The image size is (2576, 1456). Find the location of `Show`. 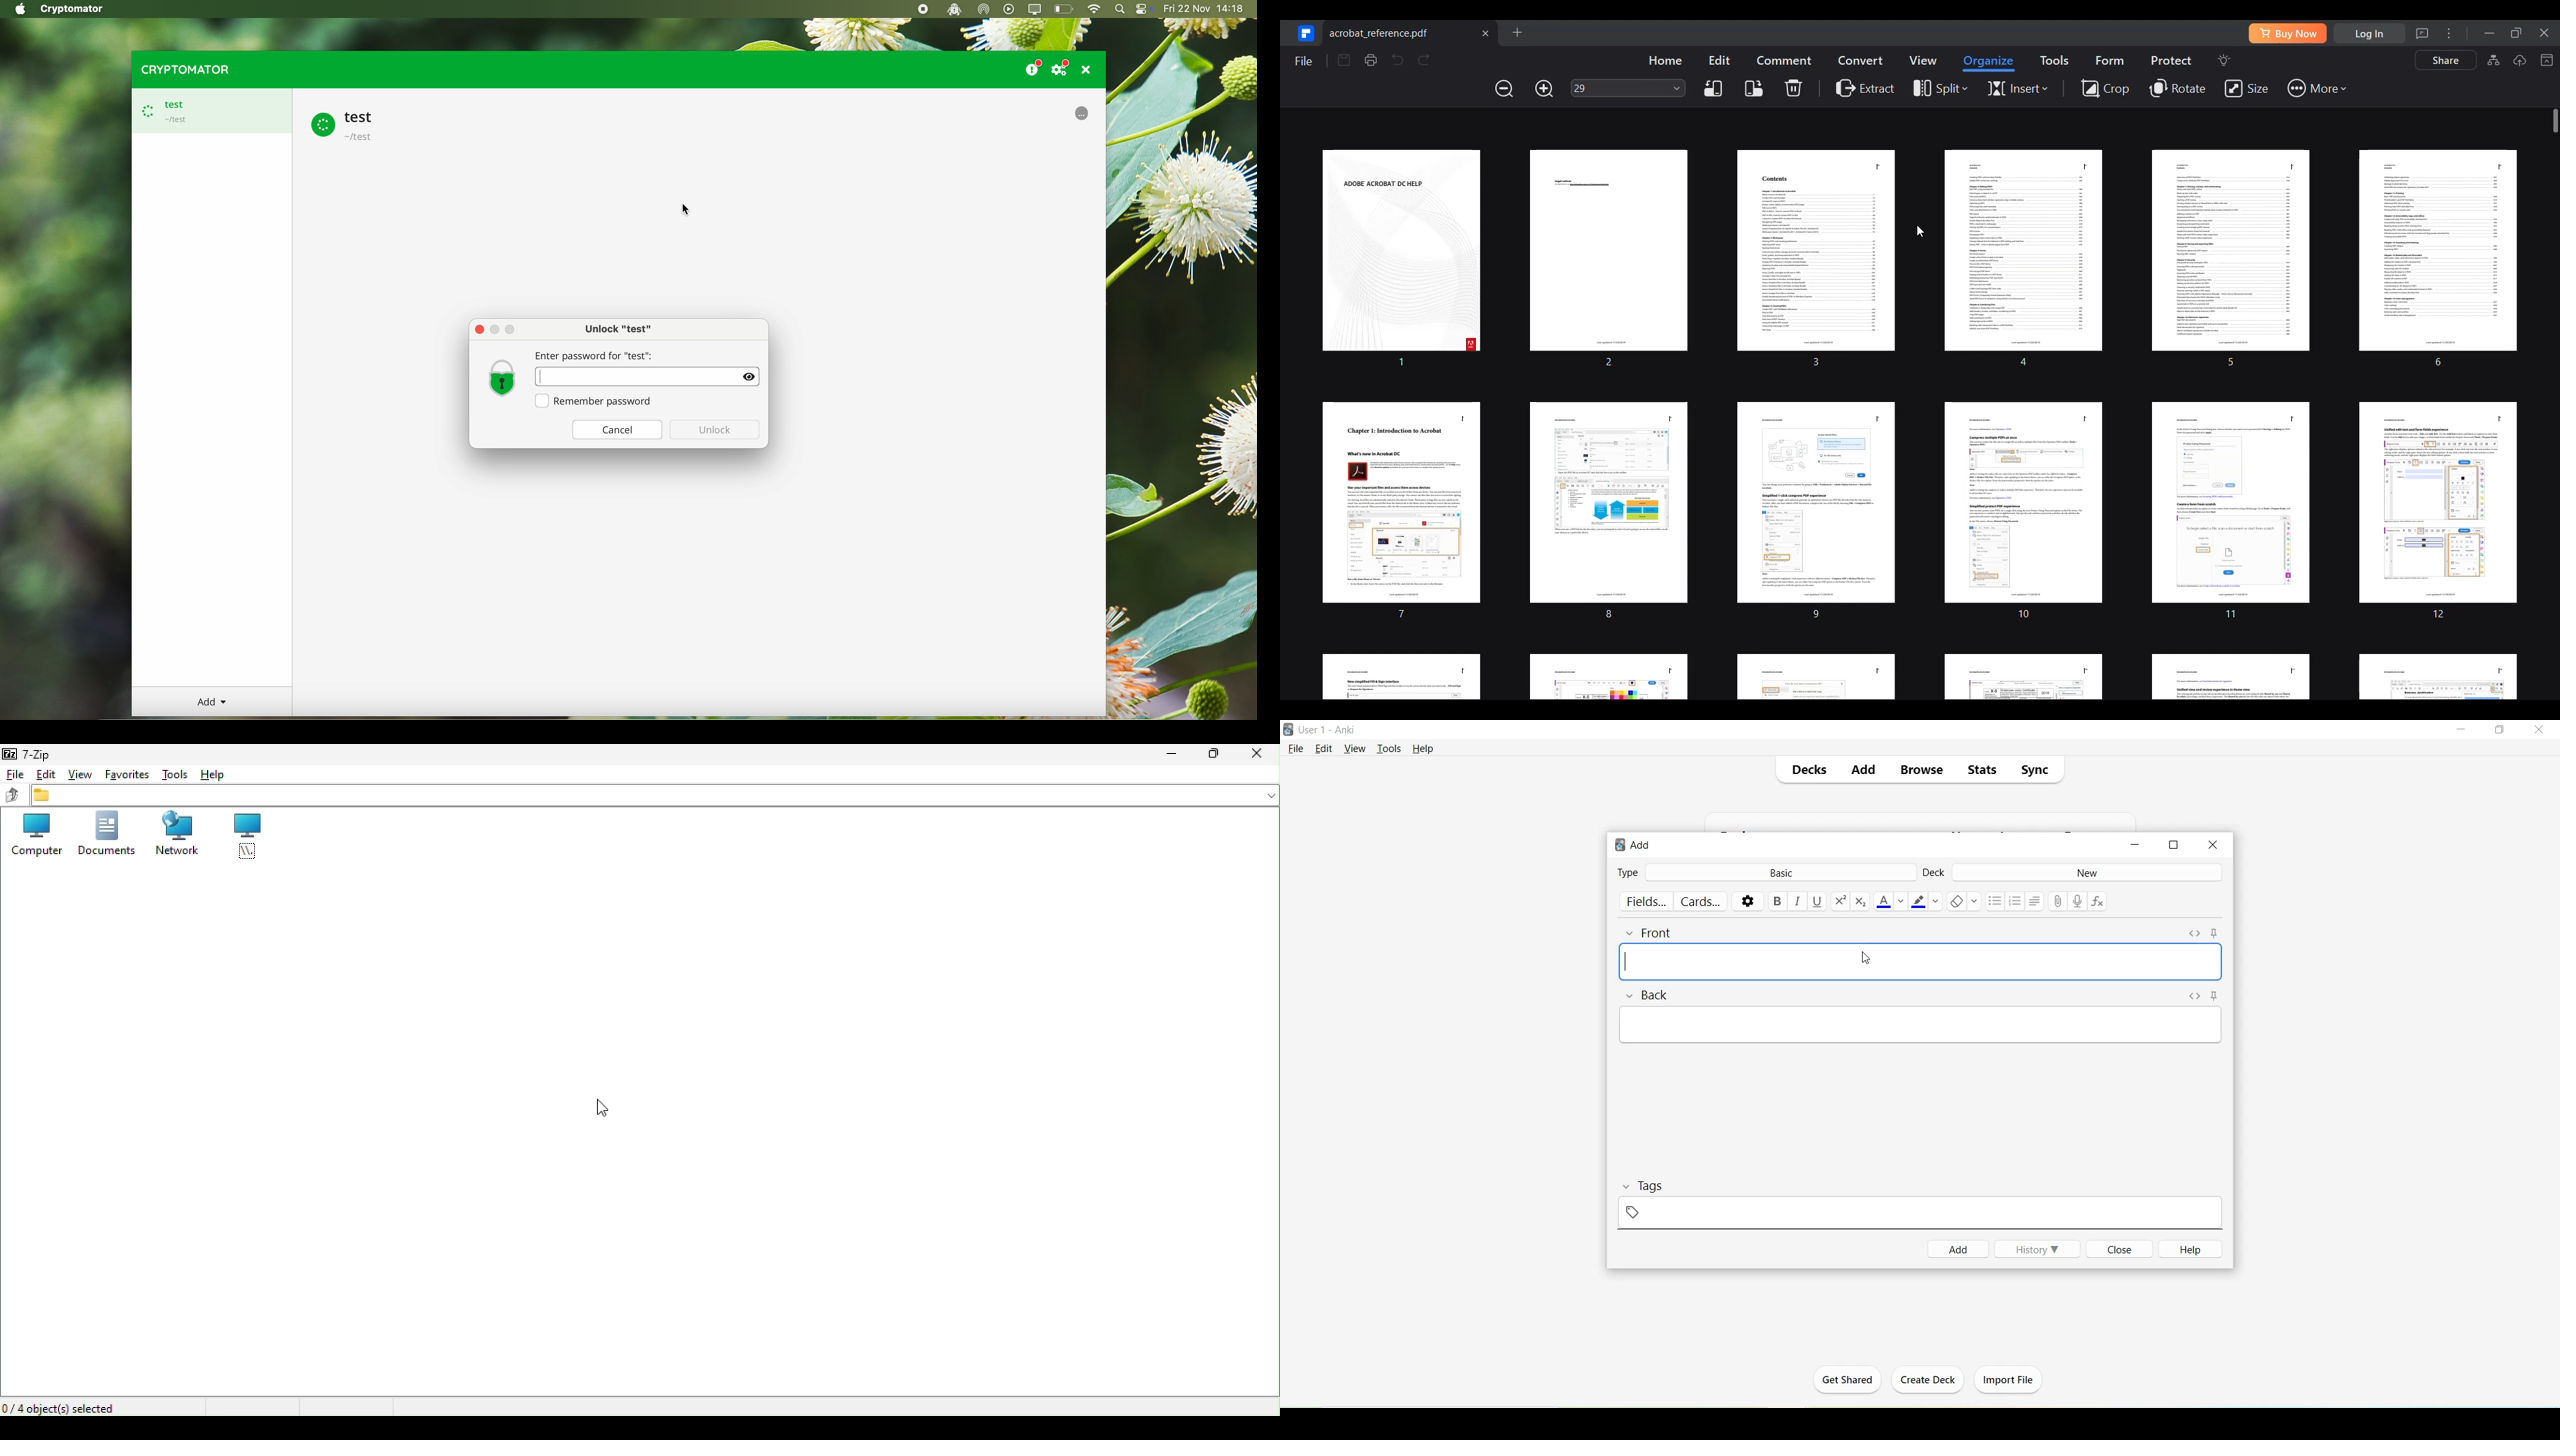

Show is located at coordinates (749, 376).